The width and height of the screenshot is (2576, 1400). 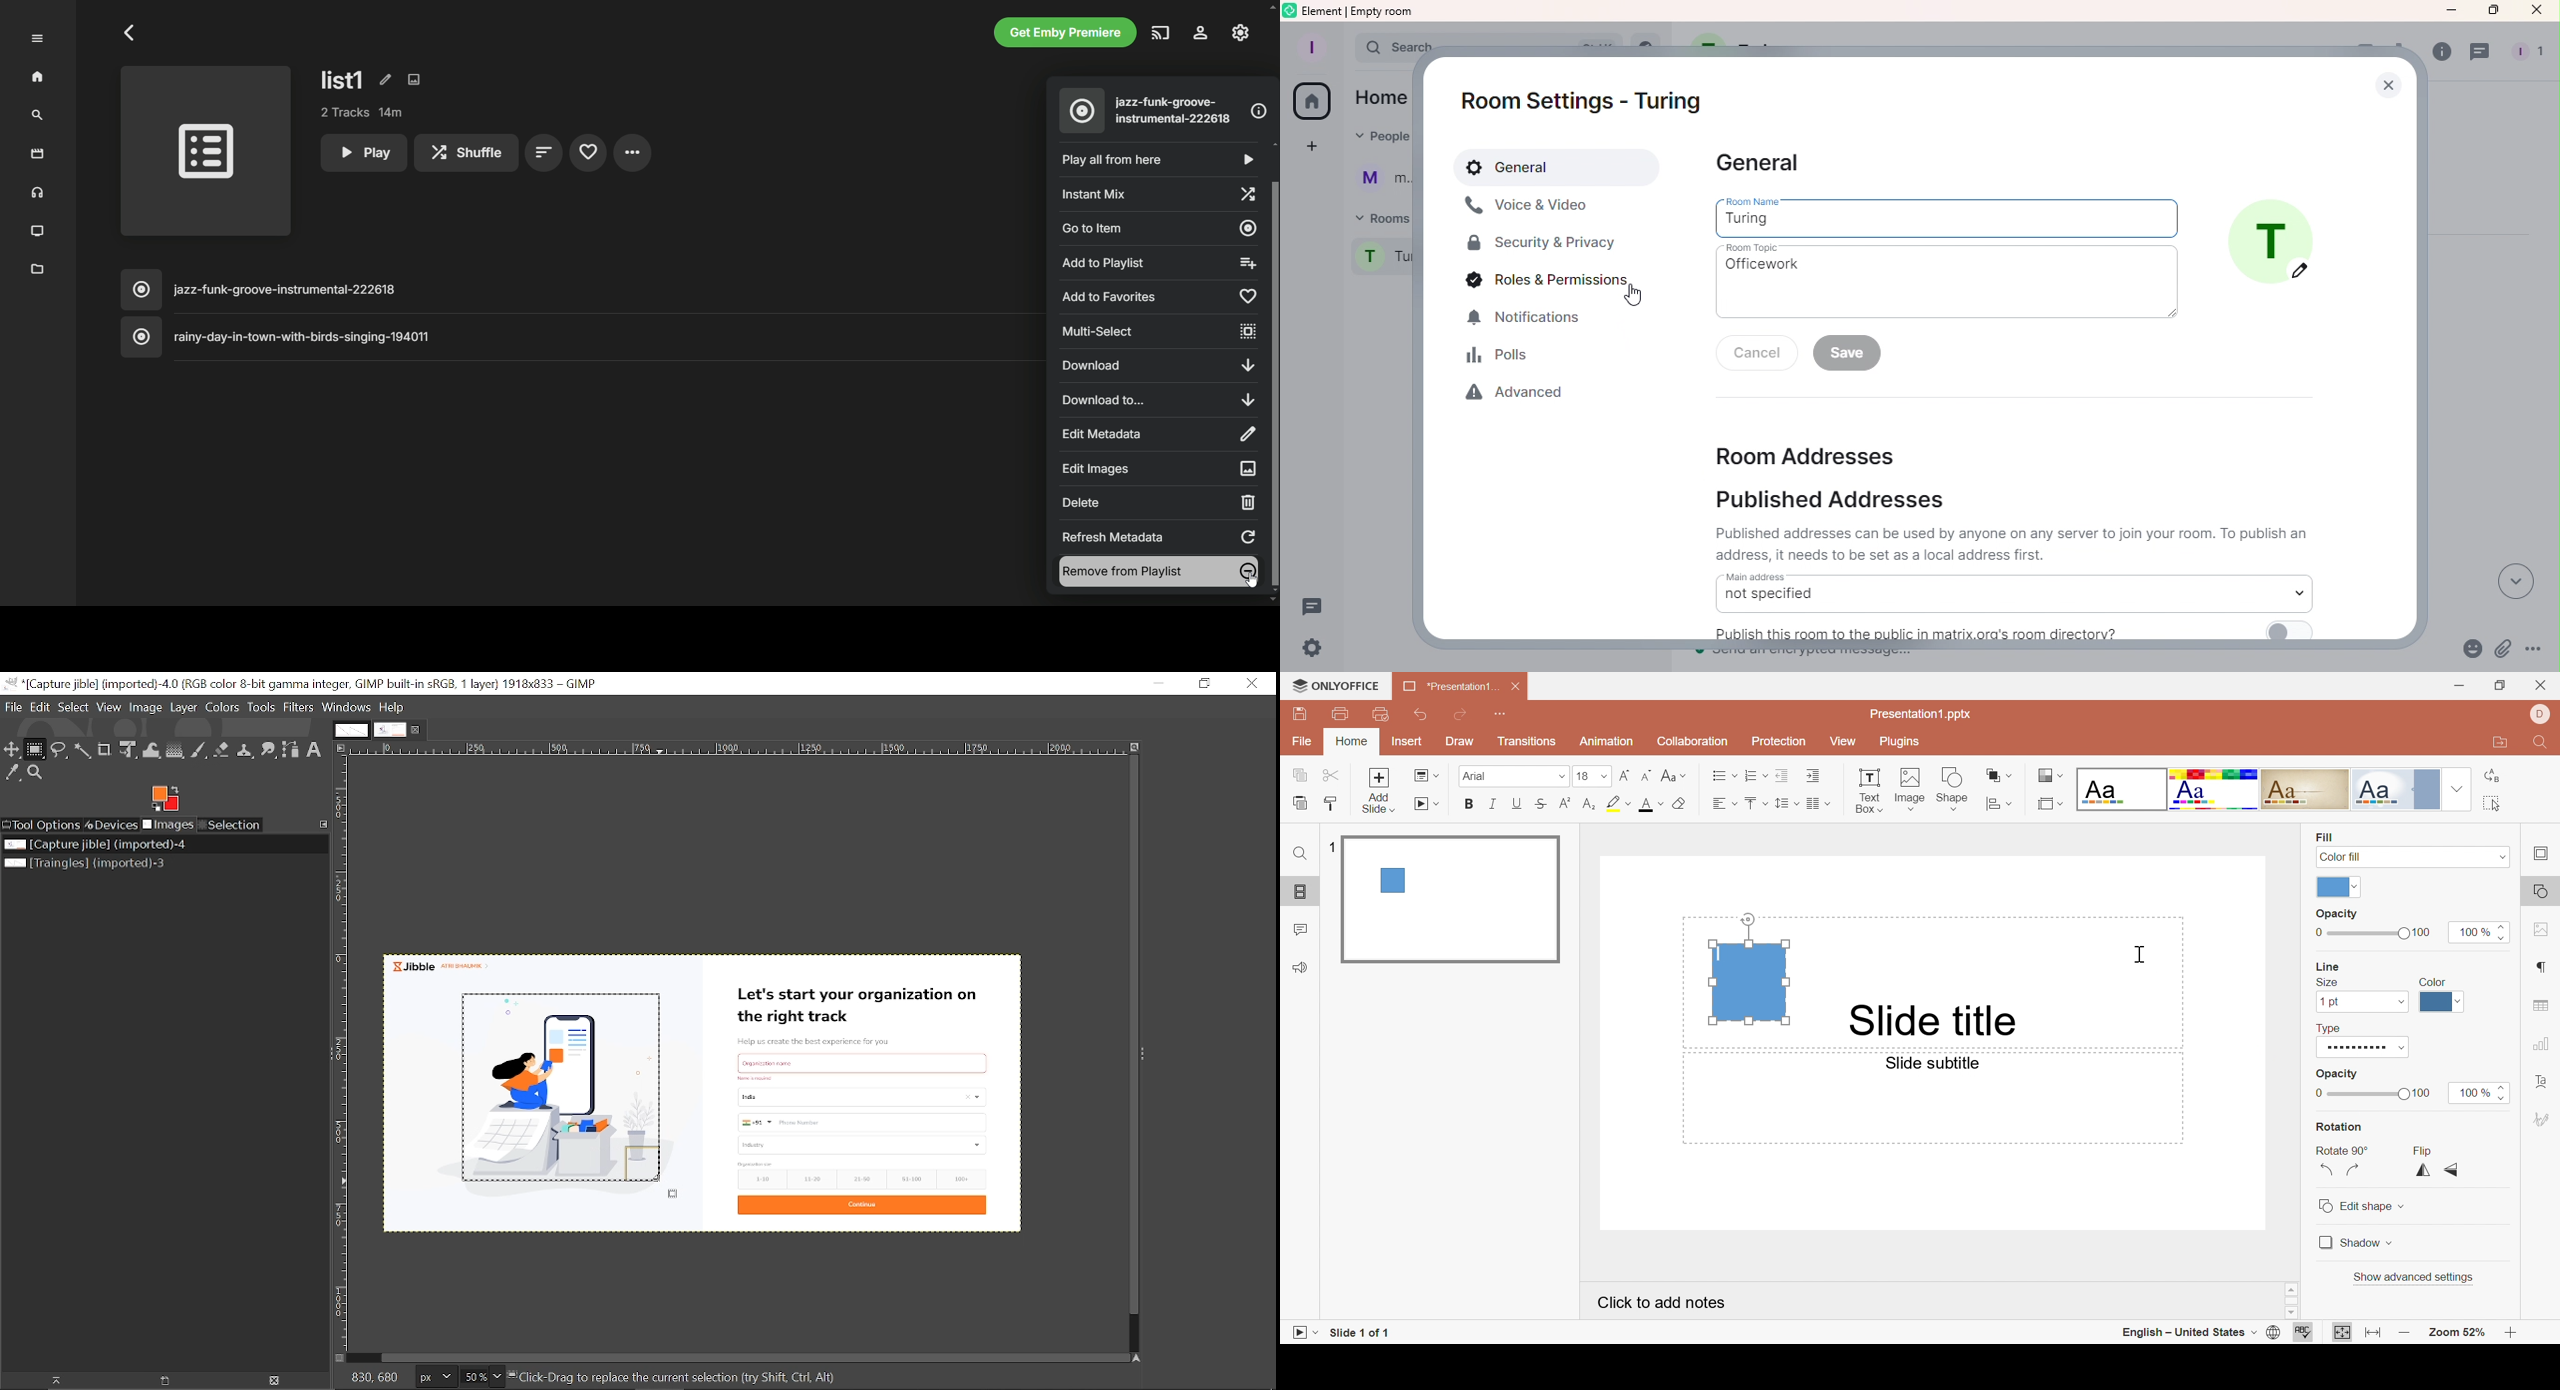 What do you see at coordinates (2001, 774) in the screenshot?
I see `Arrange shape` at bounding box center [2001, 774].